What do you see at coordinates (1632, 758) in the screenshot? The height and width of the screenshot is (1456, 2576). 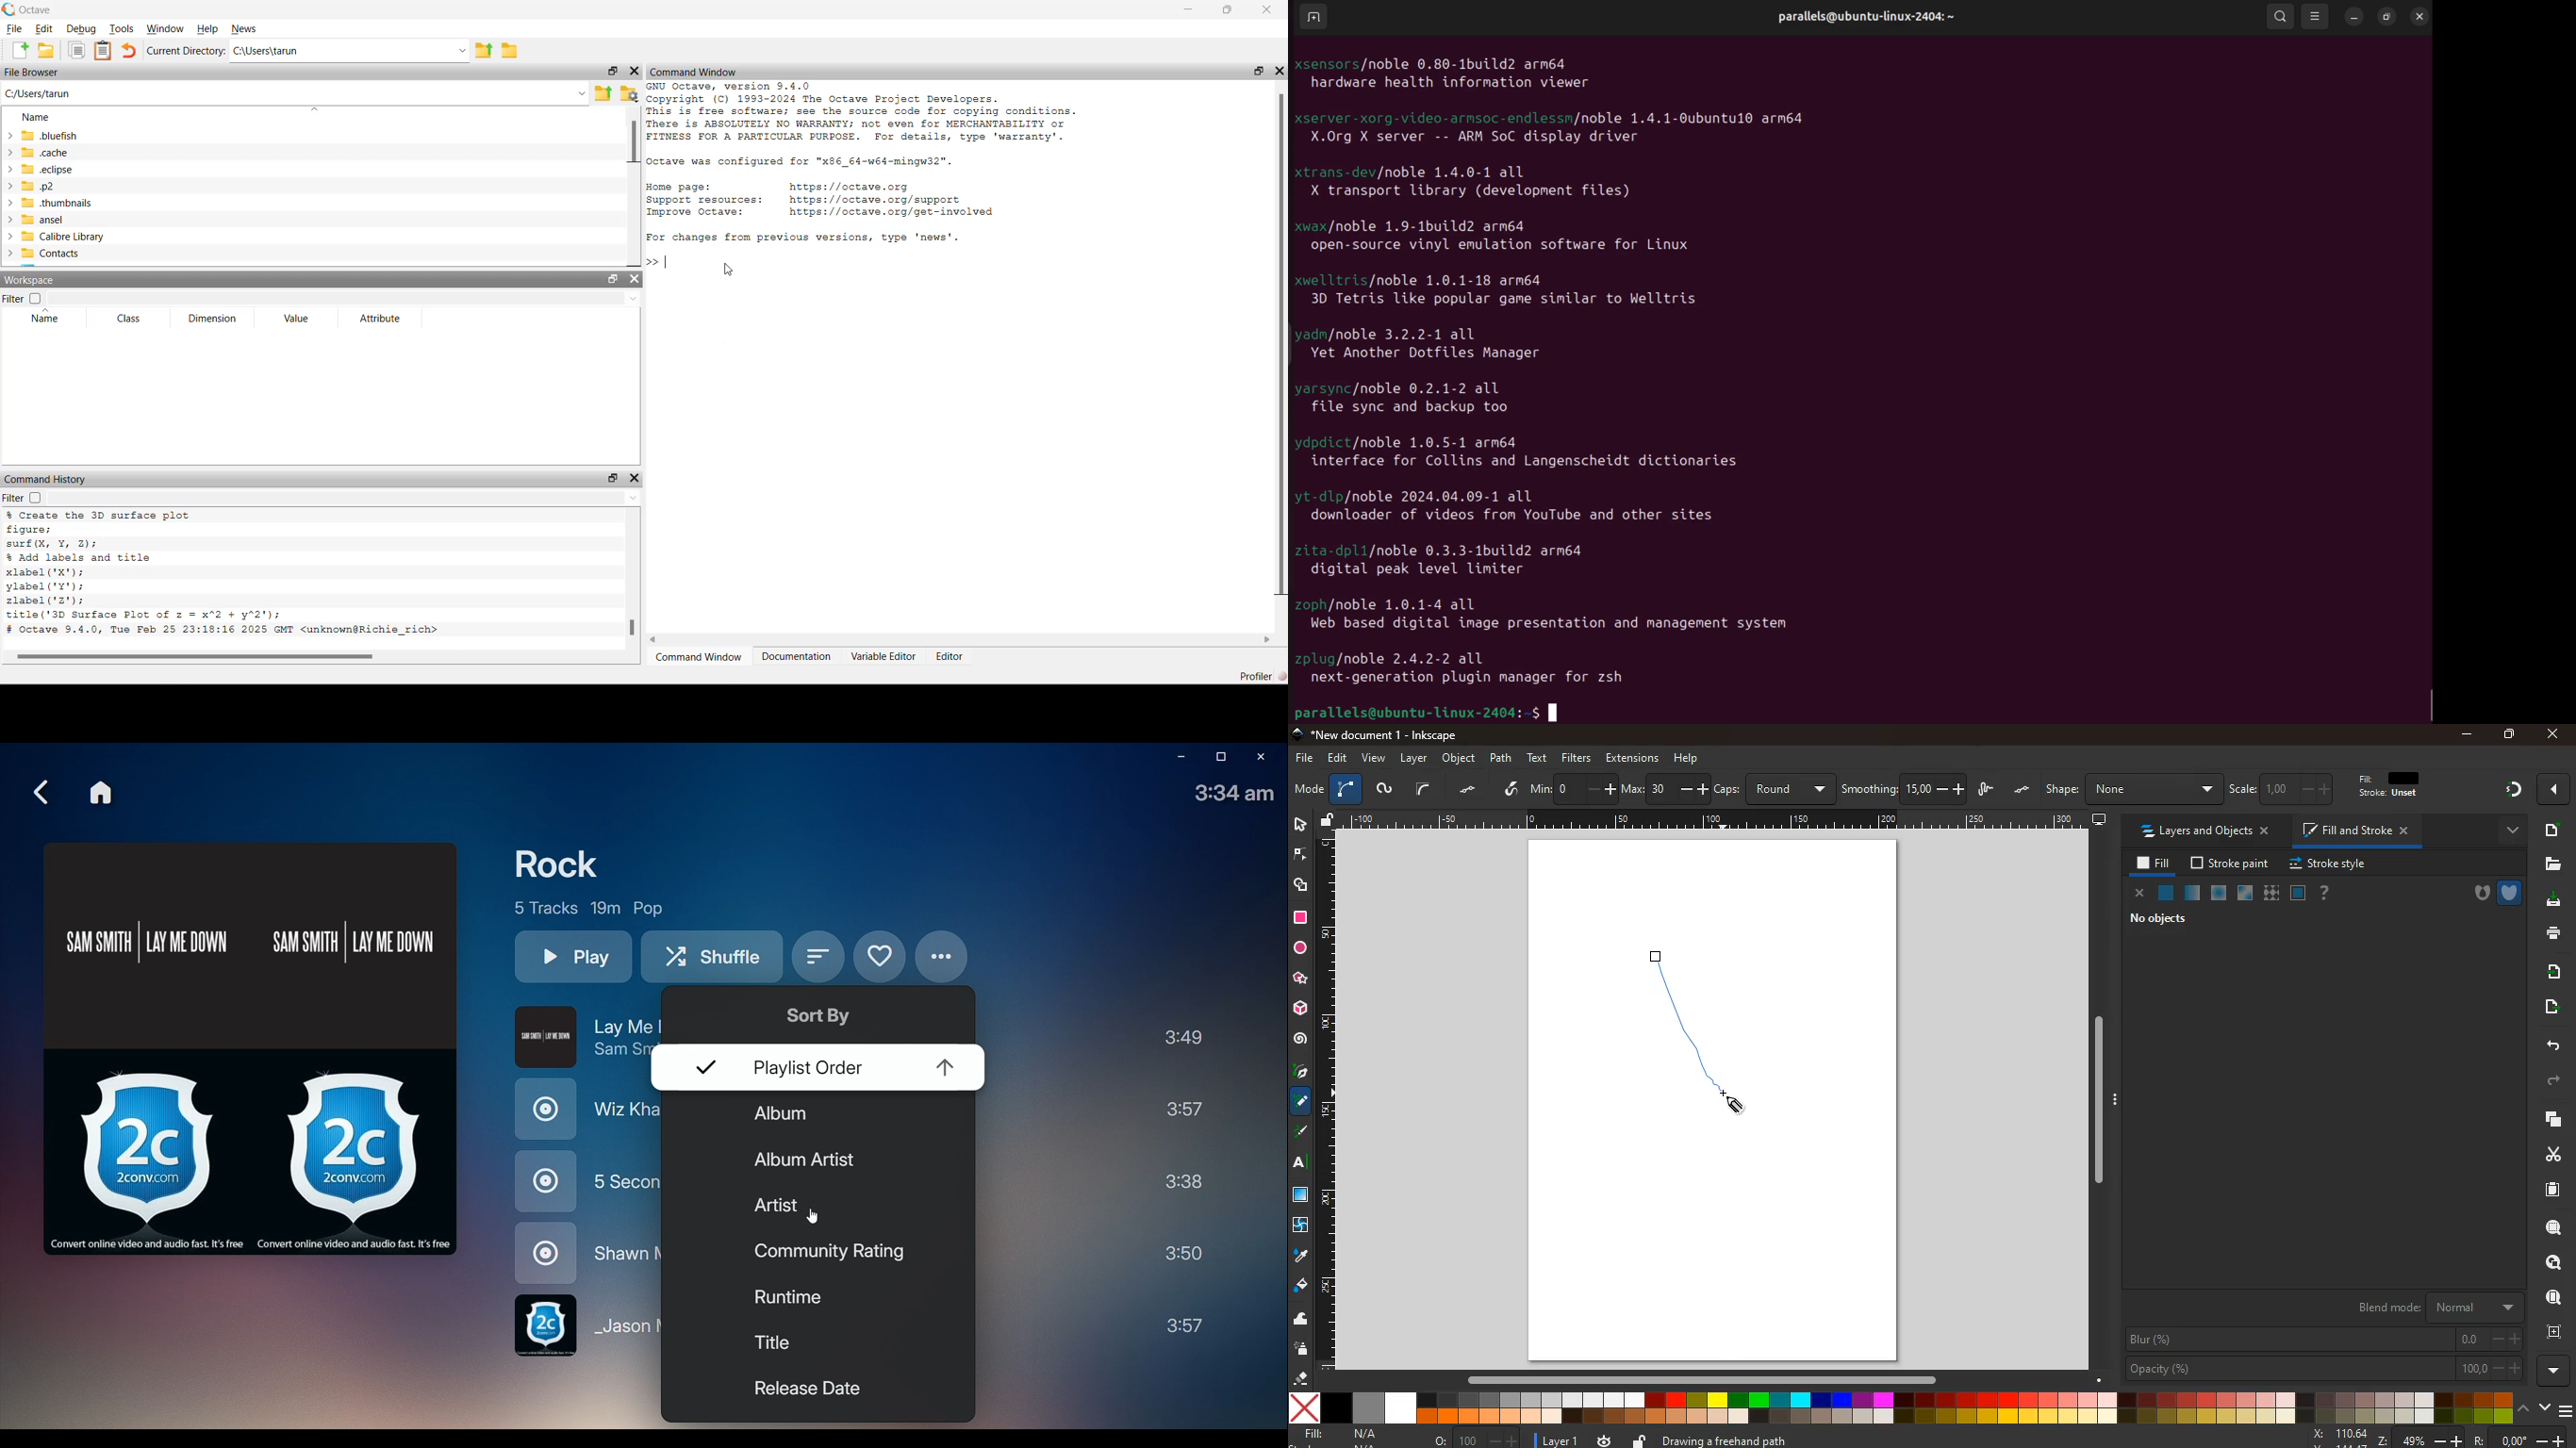 I see `extensions` at bounding box center [1632, 758].